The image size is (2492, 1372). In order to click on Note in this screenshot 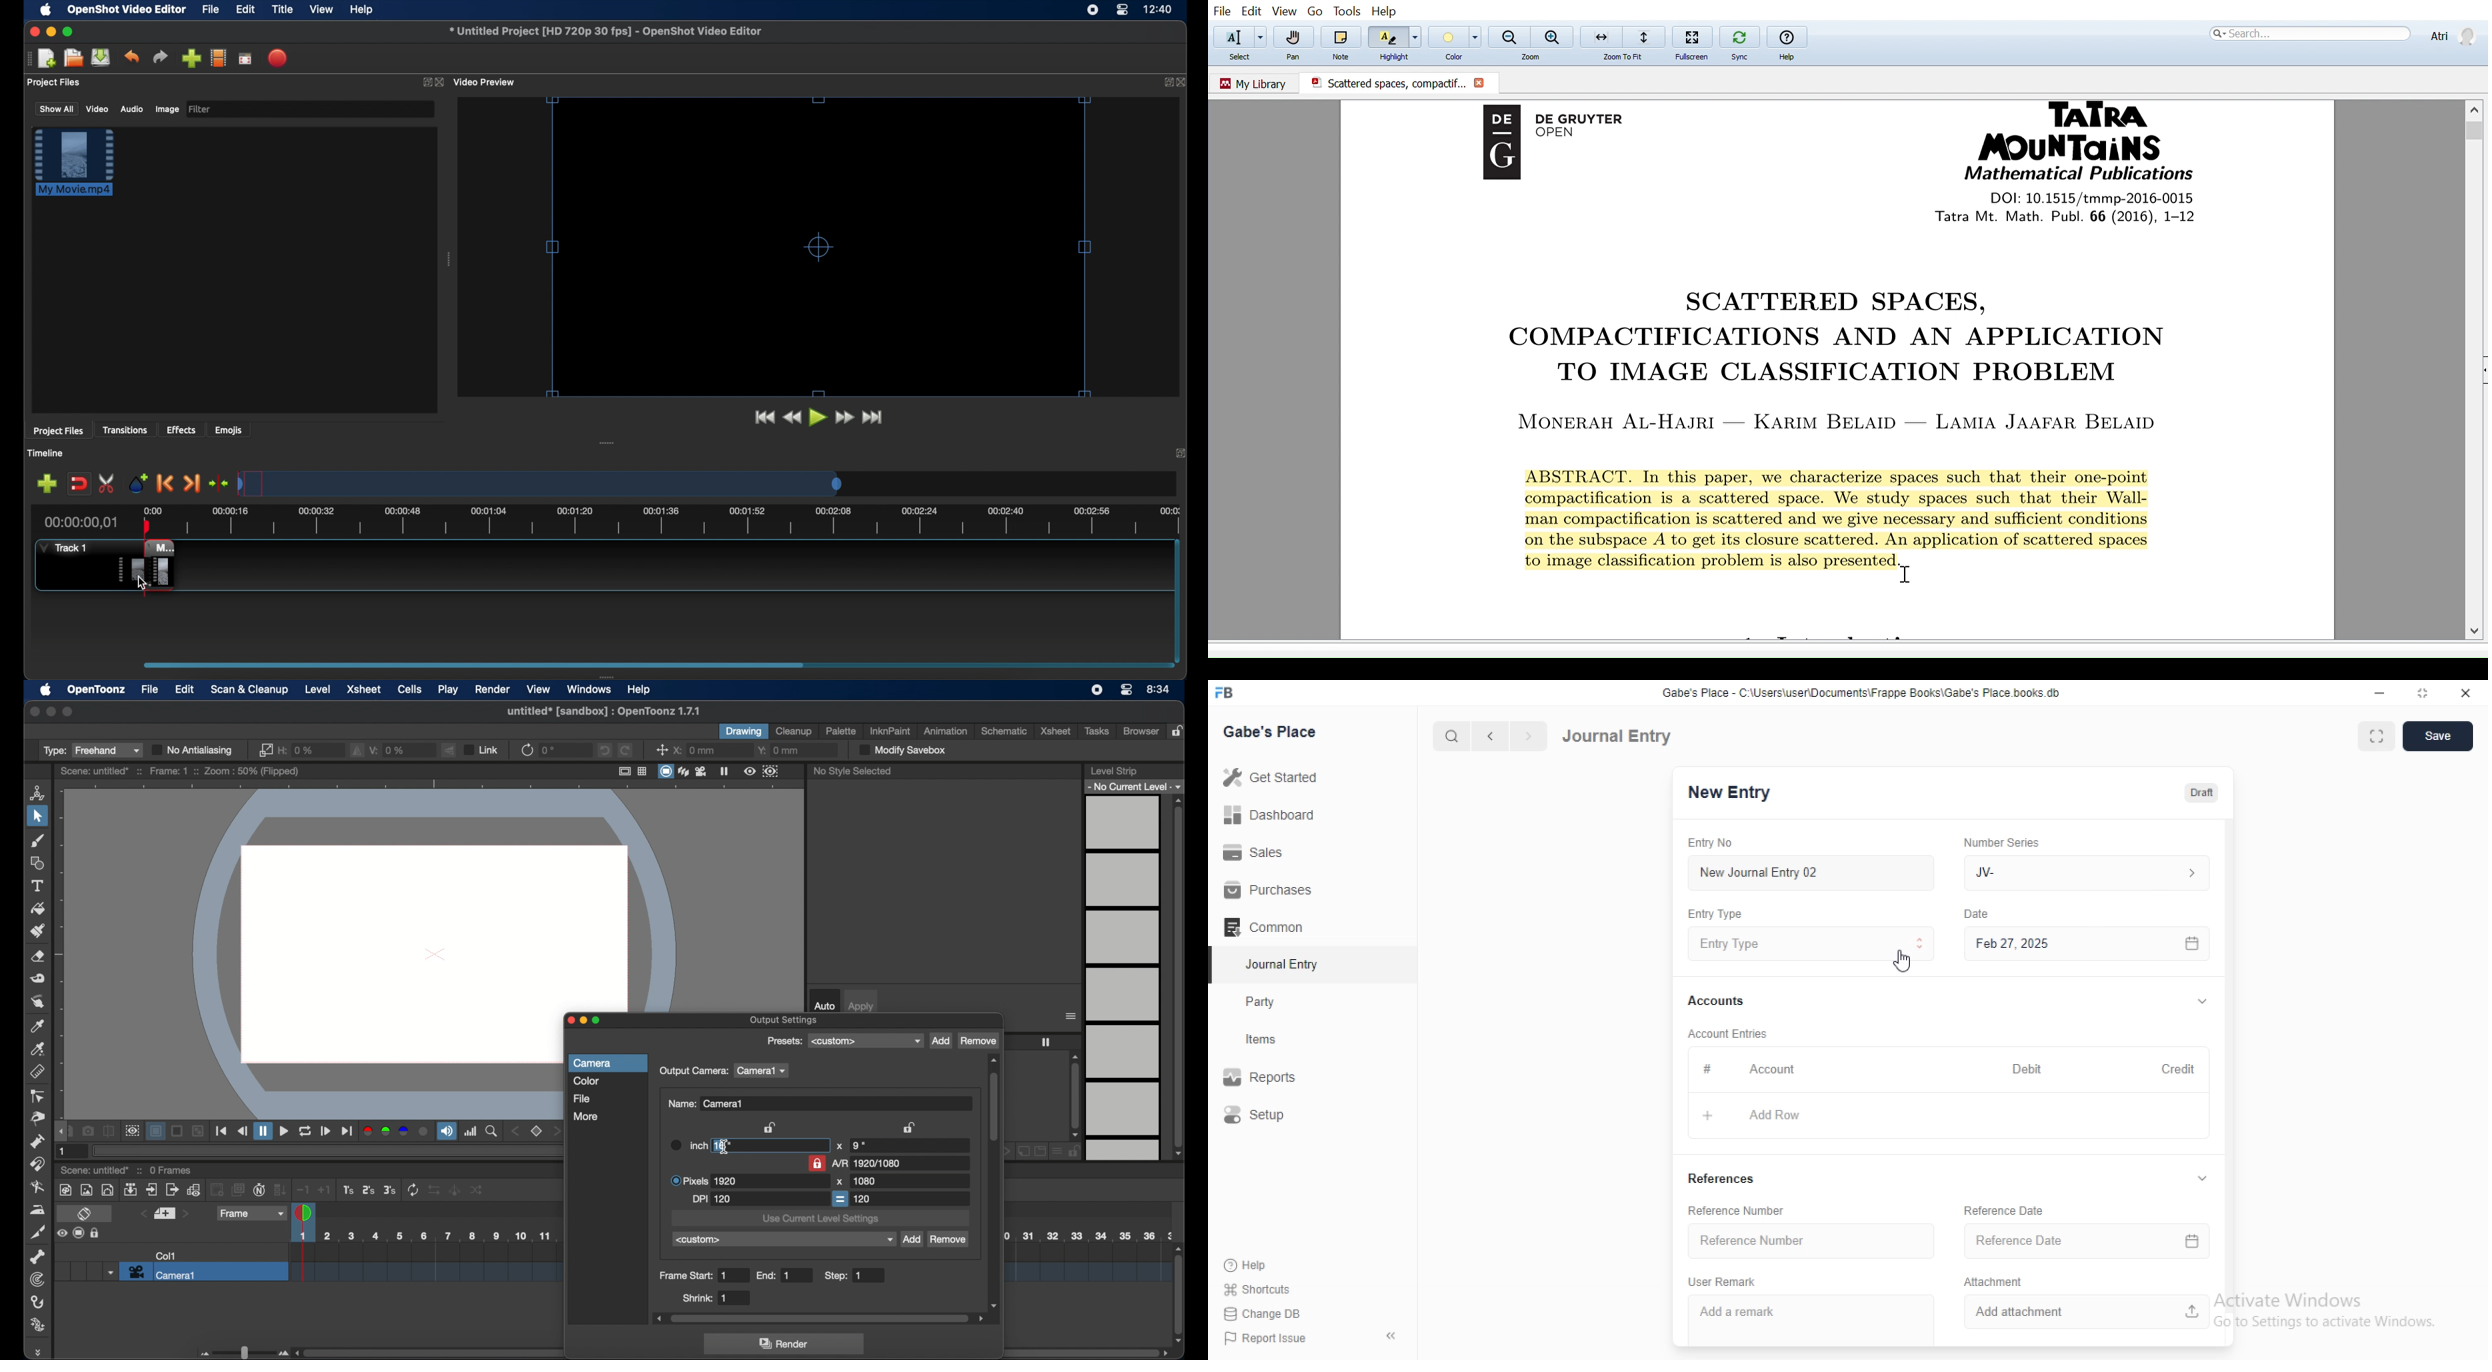, I will do `click(1343, 55)`.